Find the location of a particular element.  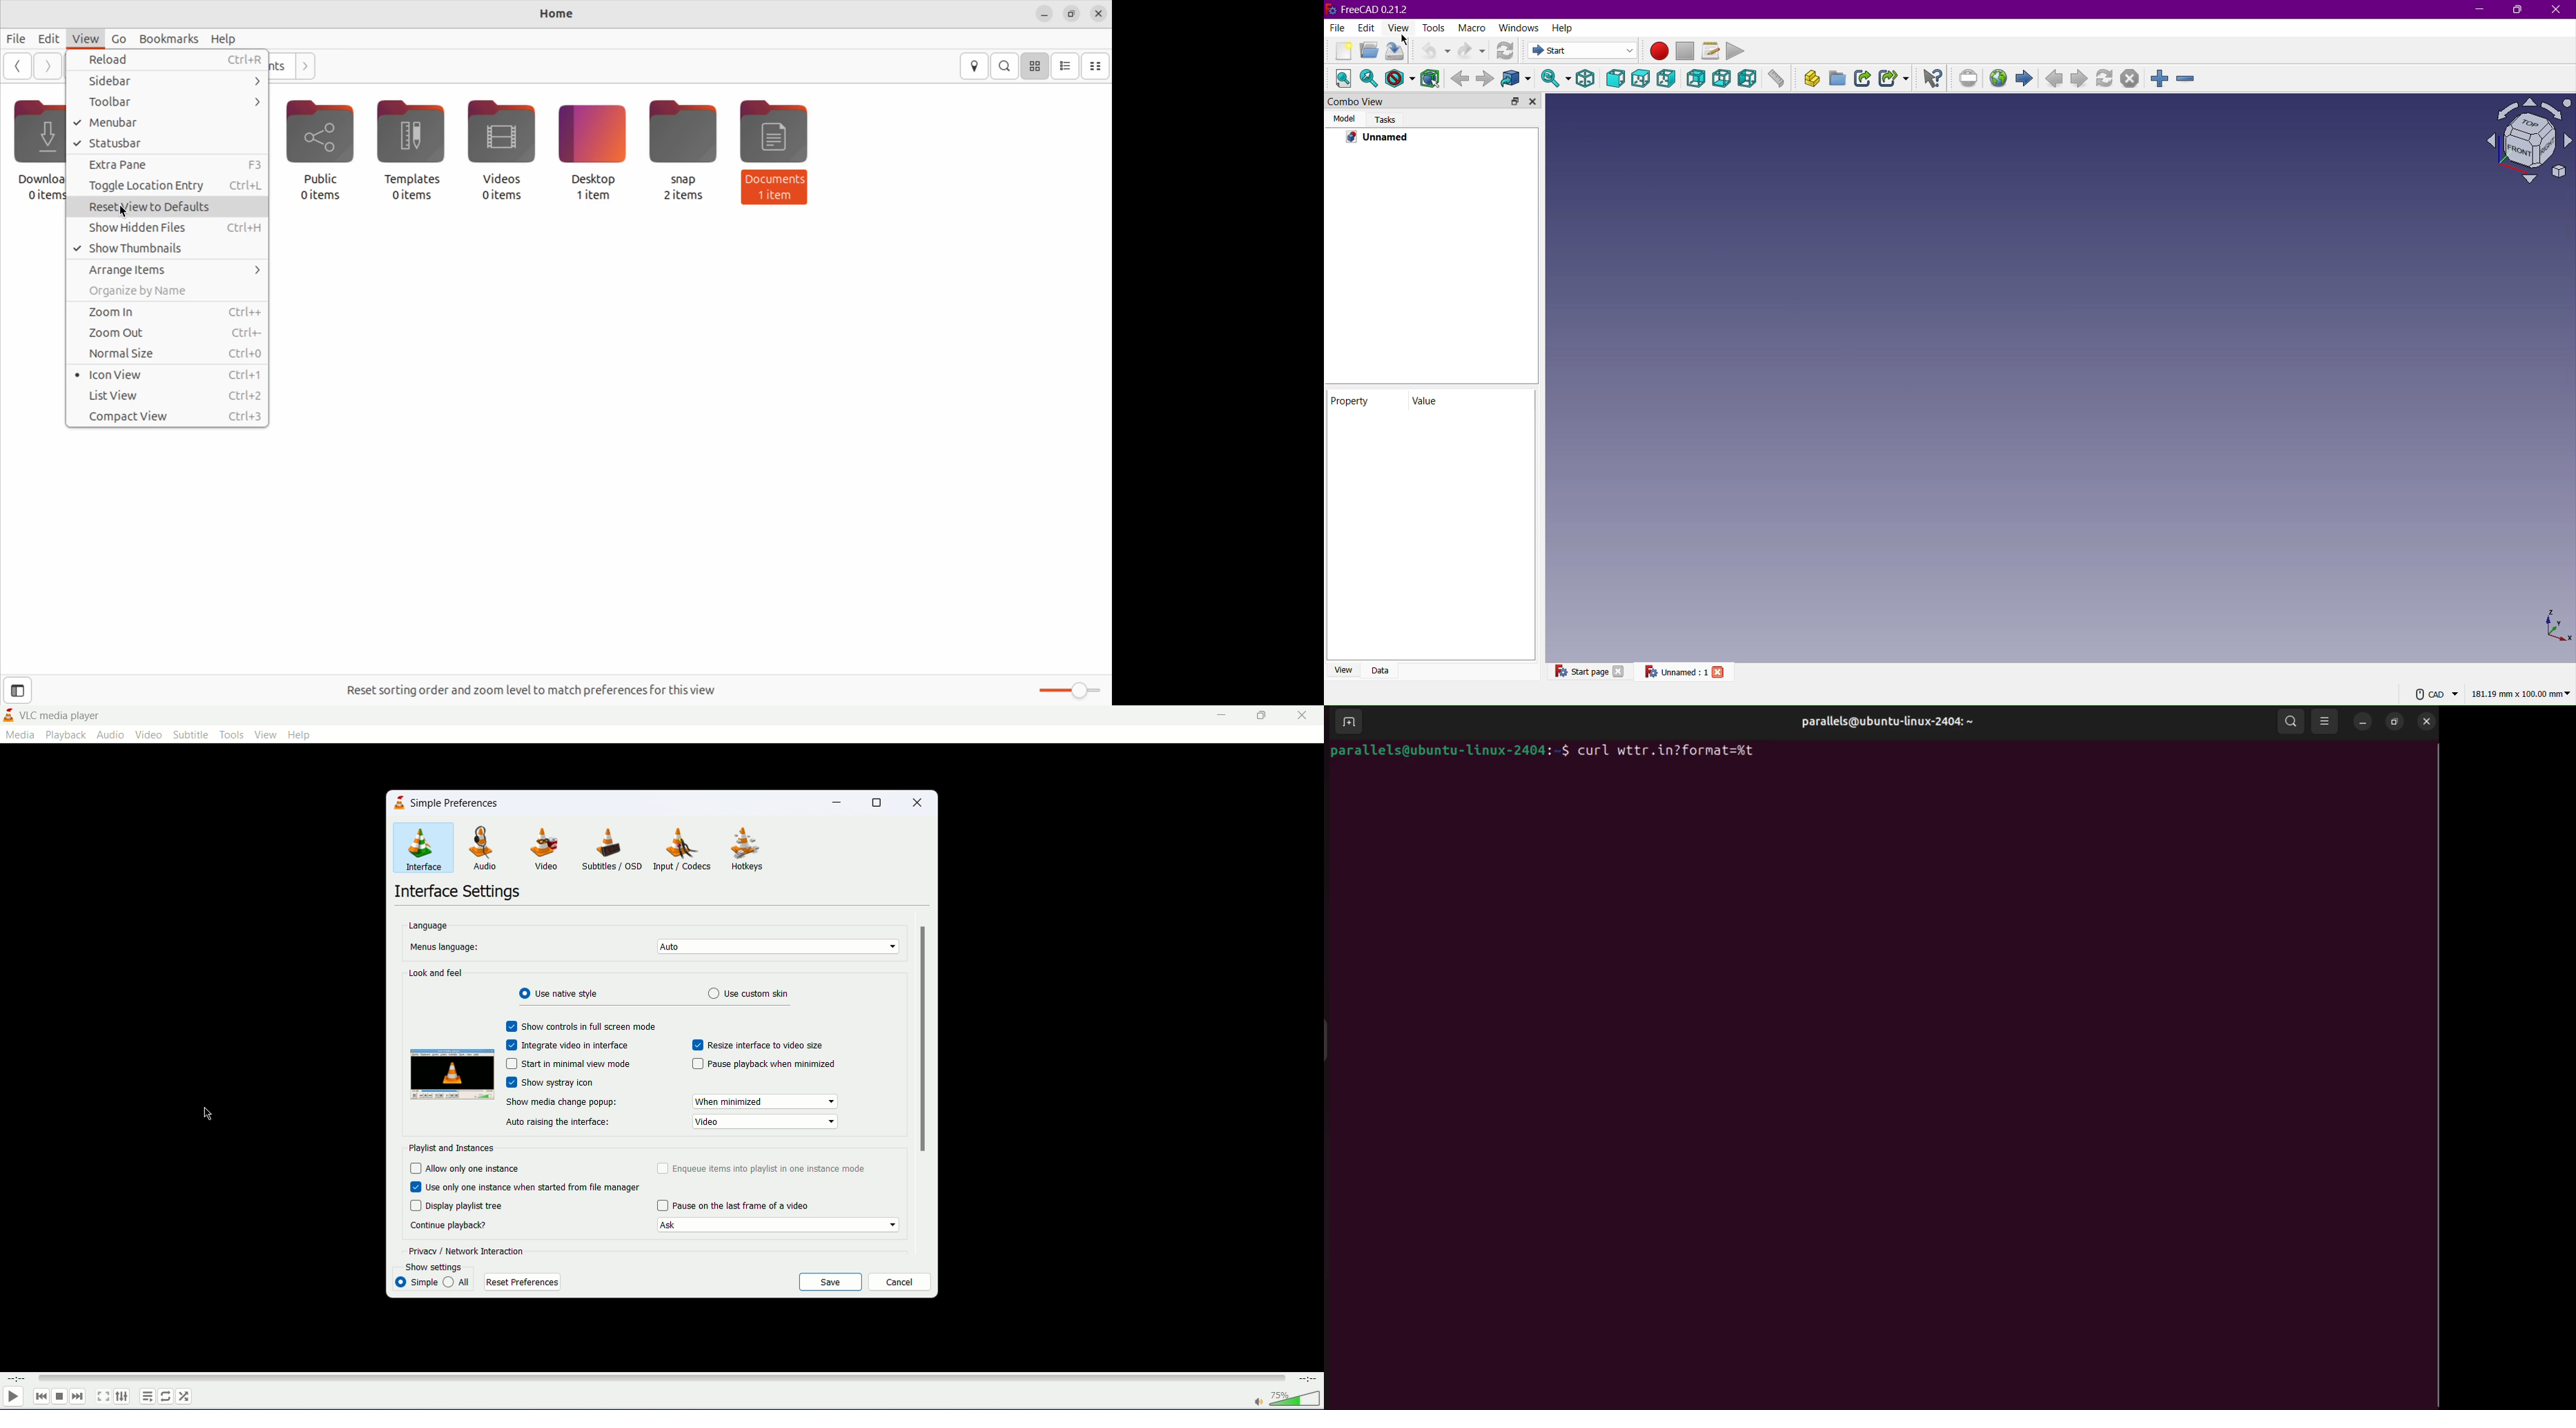

Fit Selection is located at coordinates (1367, 78).